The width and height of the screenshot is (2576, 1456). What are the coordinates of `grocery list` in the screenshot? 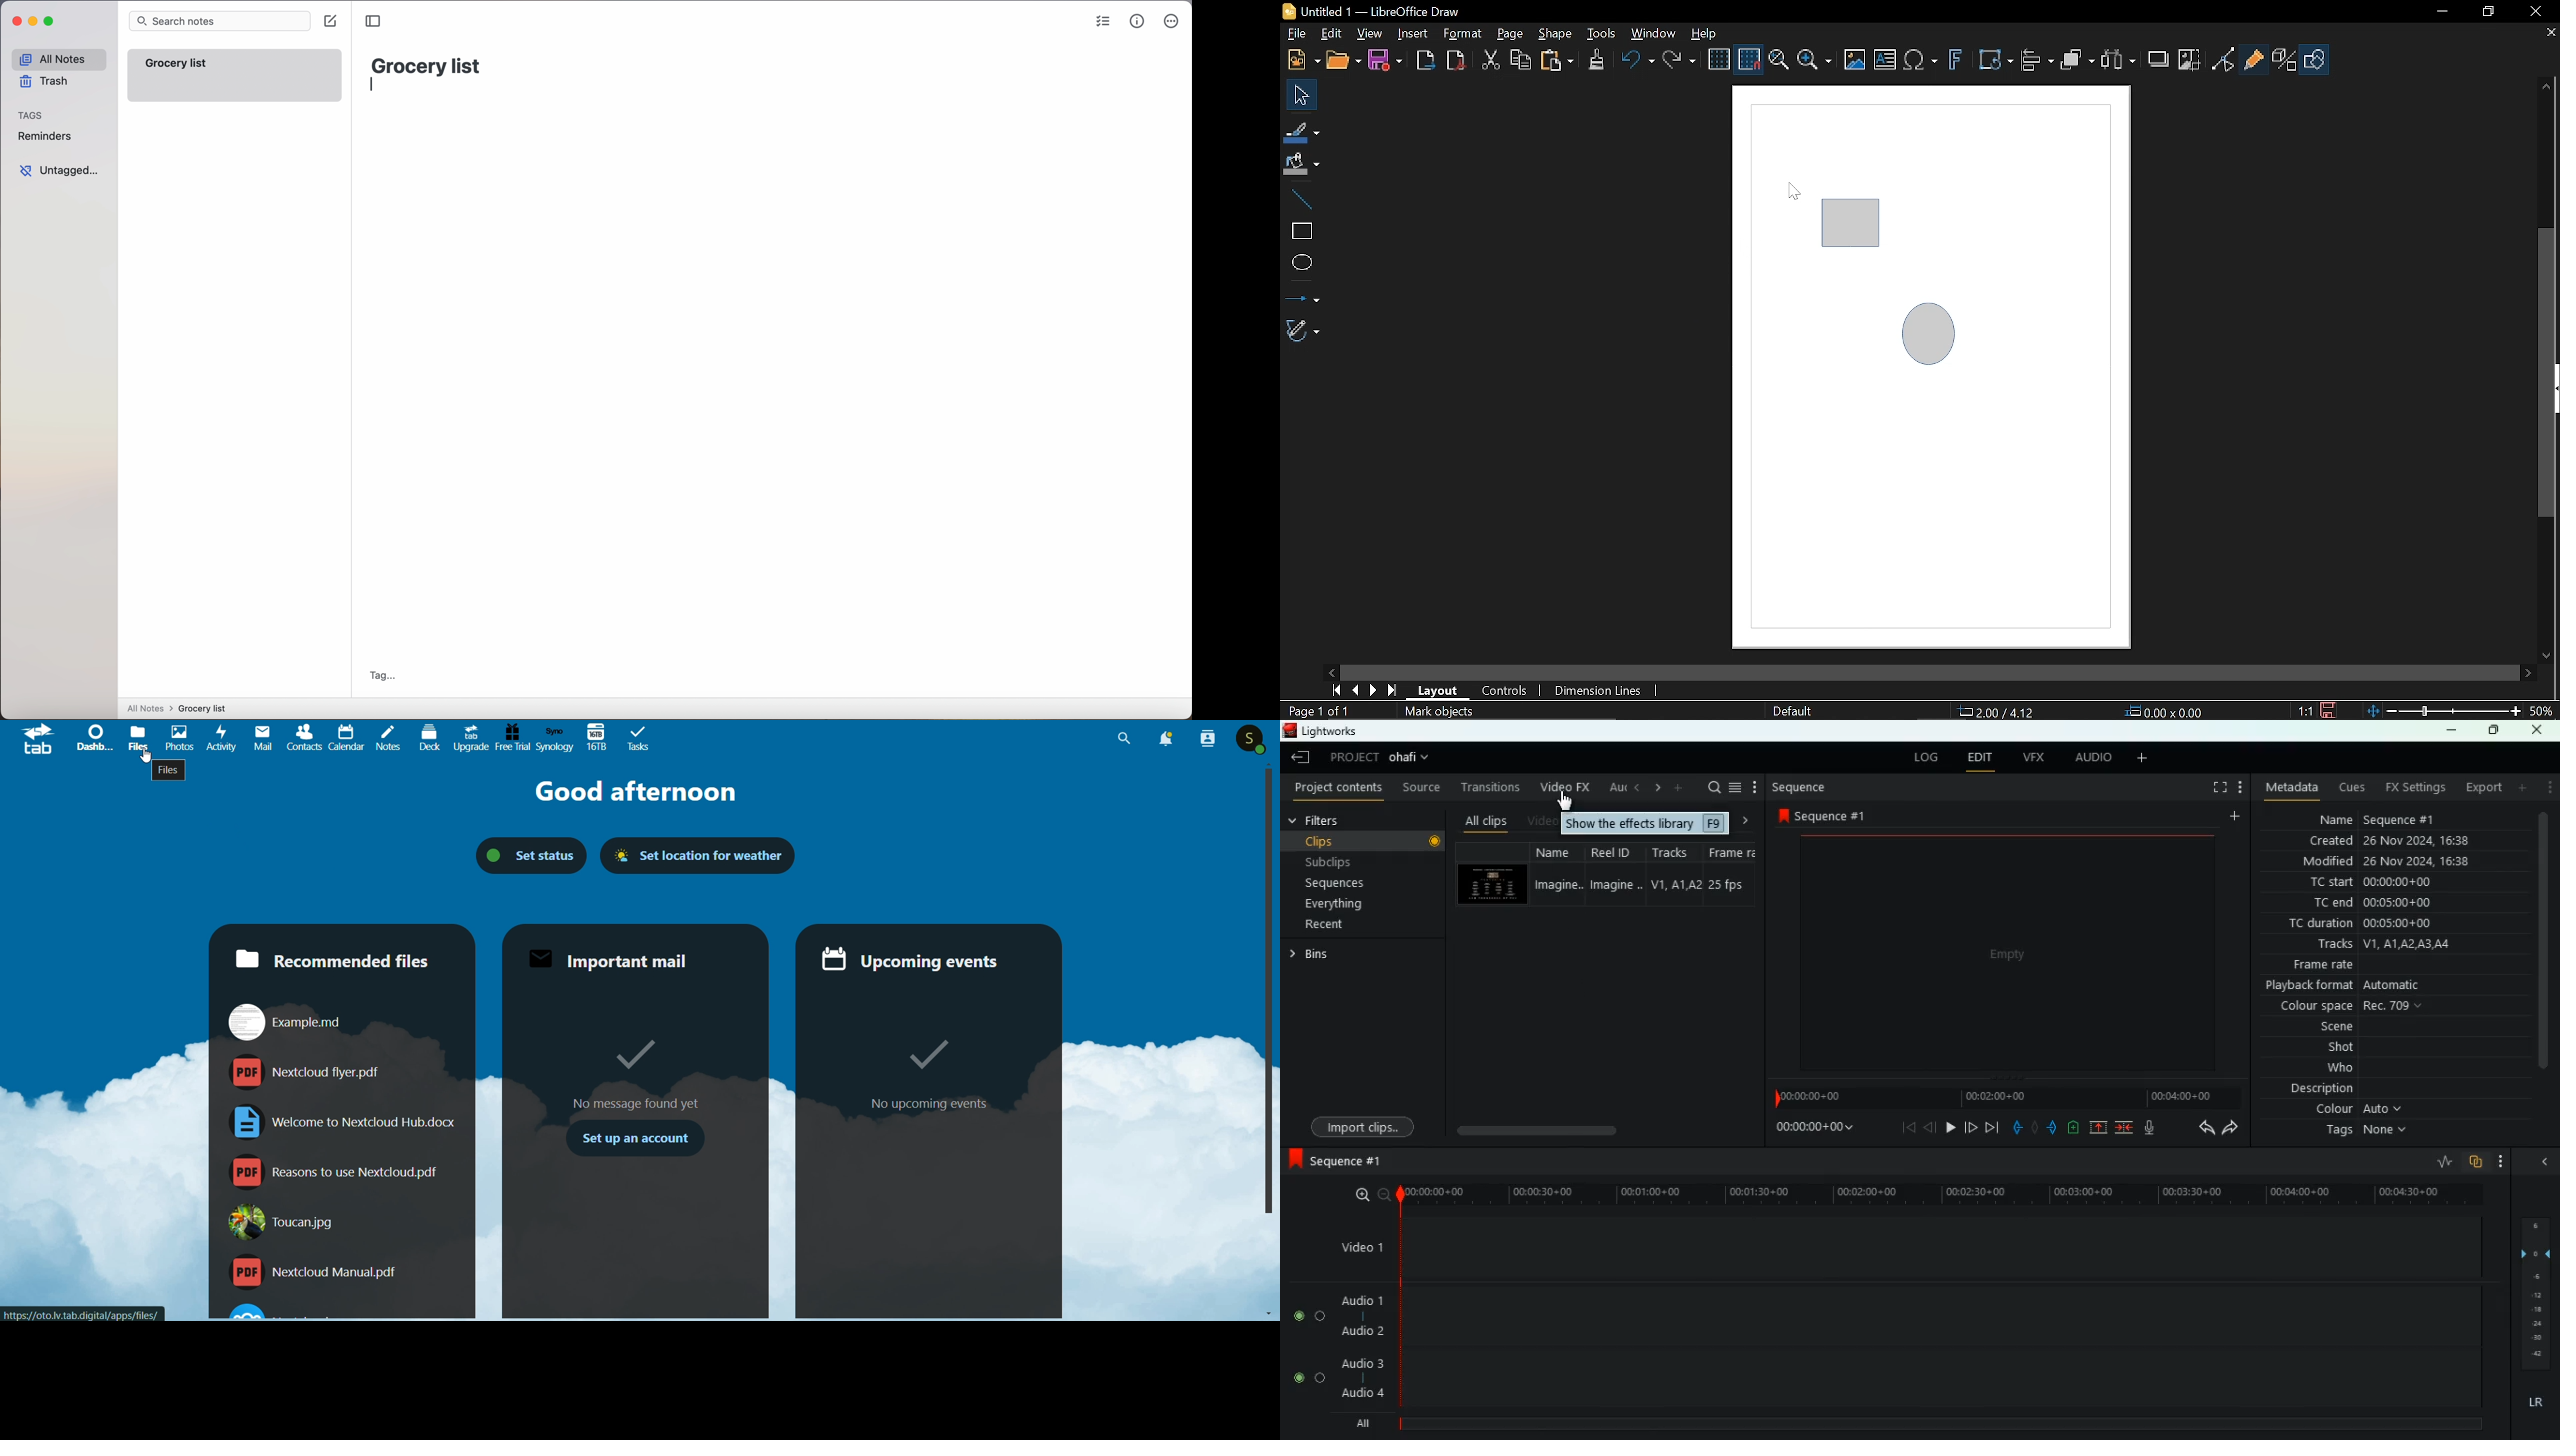 It's located at (427, 64).